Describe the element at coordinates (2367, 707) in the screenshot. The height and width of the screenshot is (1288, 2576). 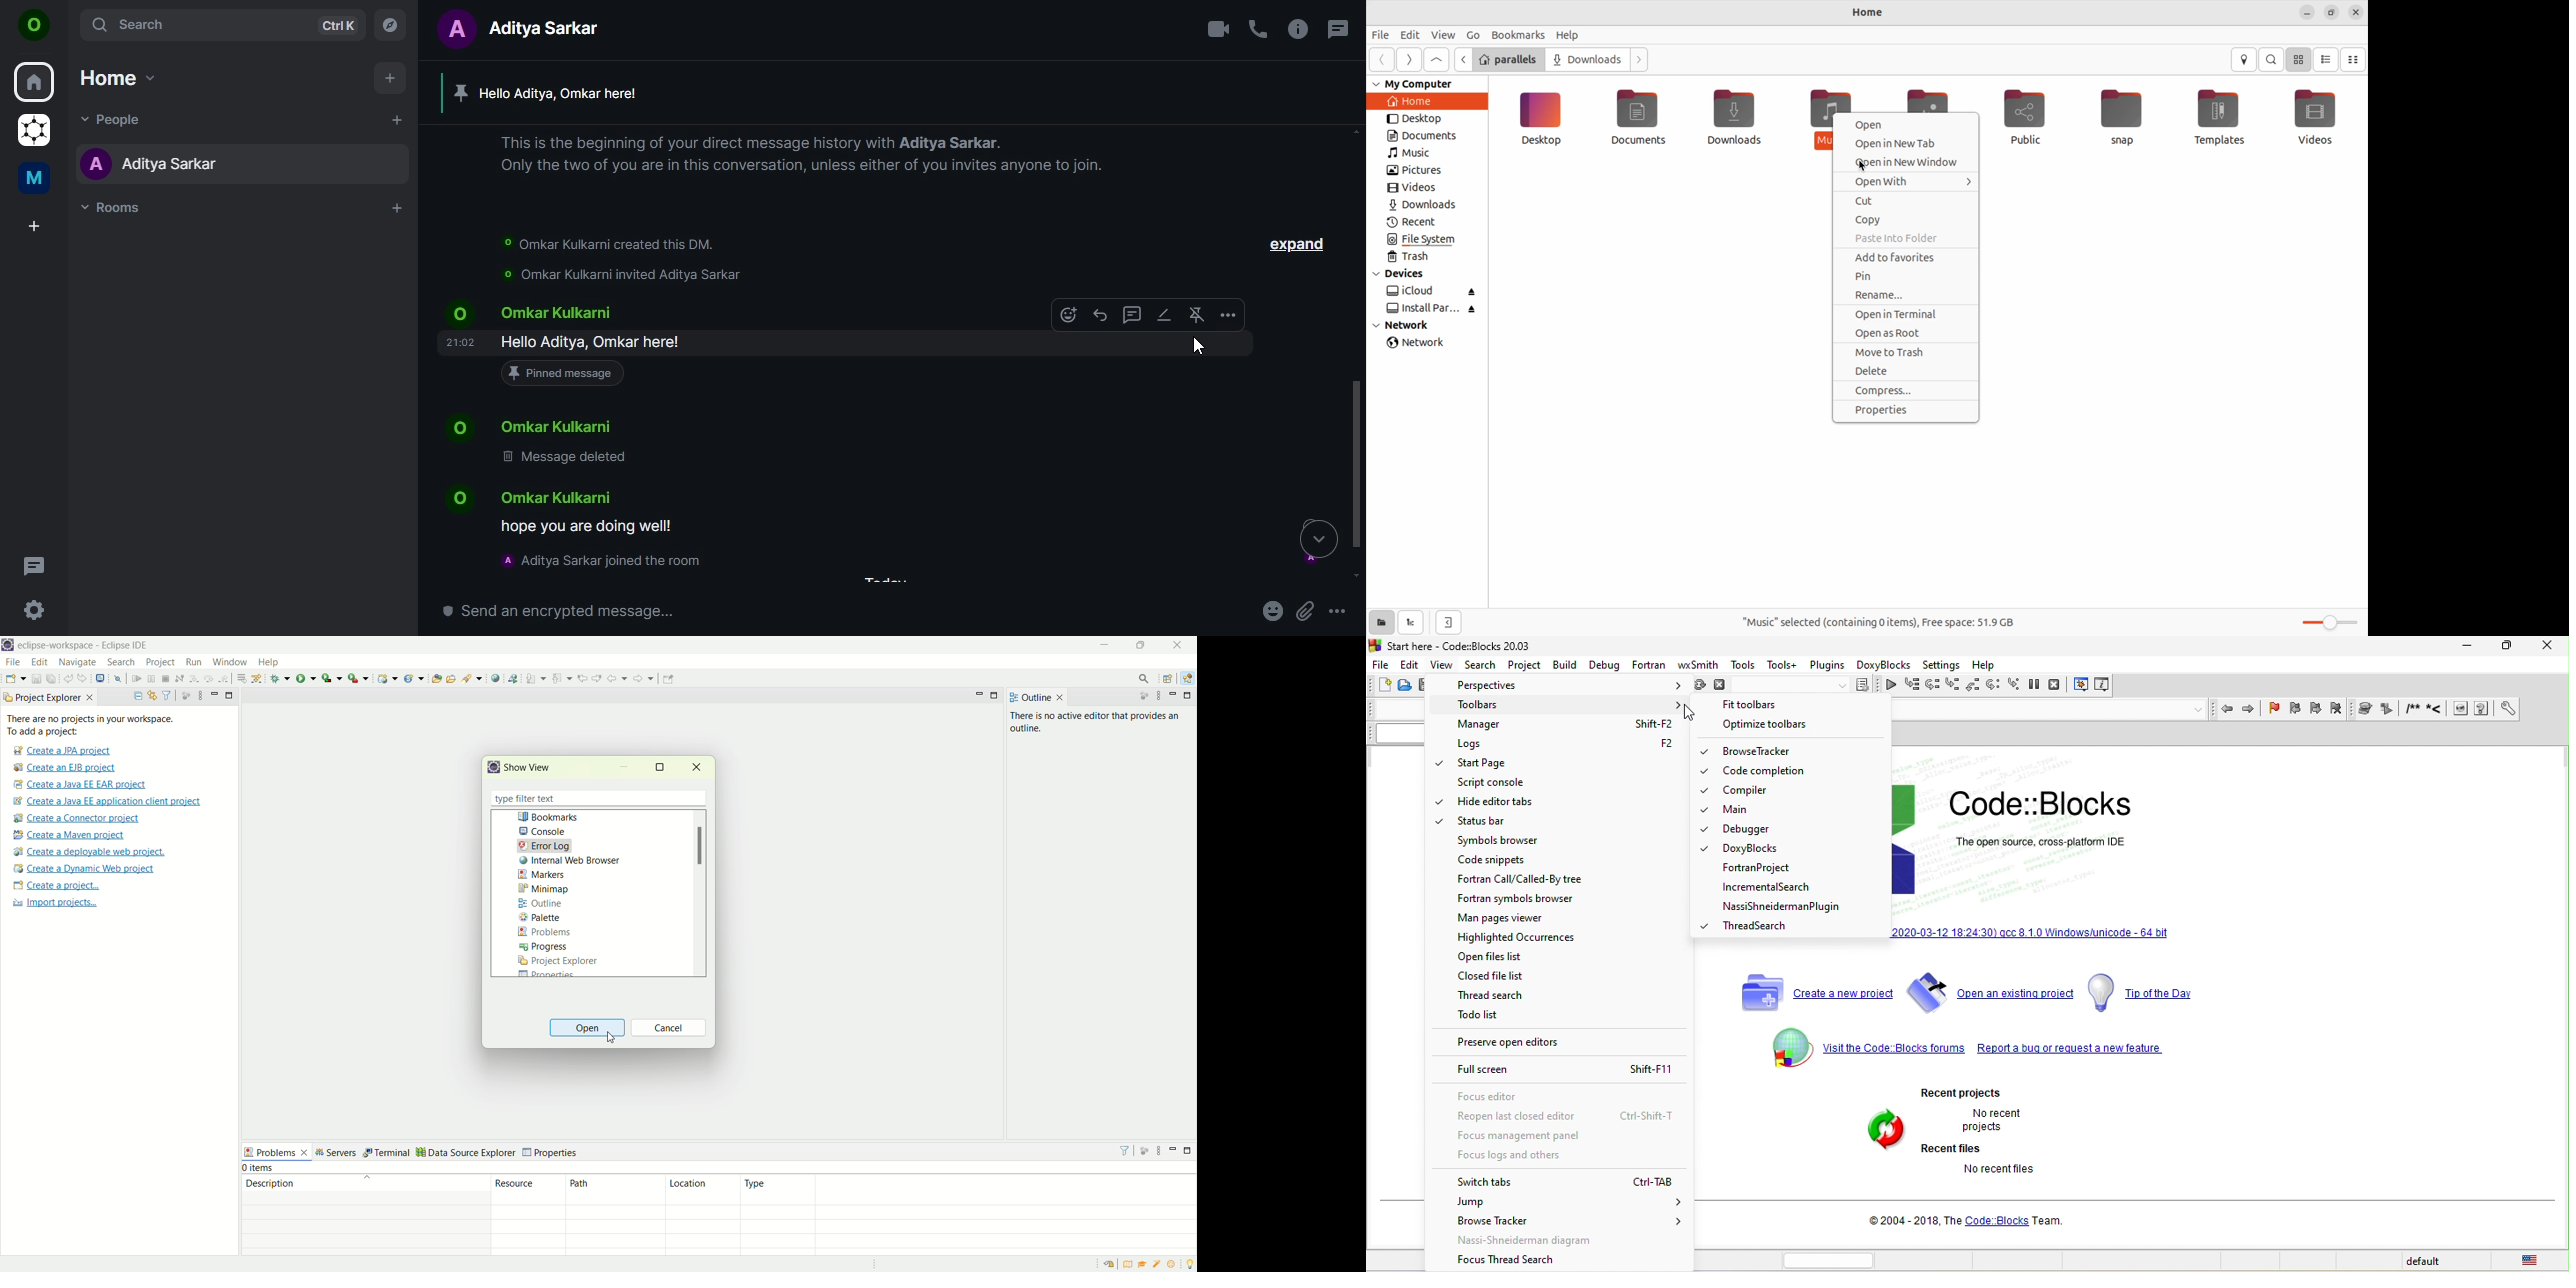
I see `doxywizard` at that location.